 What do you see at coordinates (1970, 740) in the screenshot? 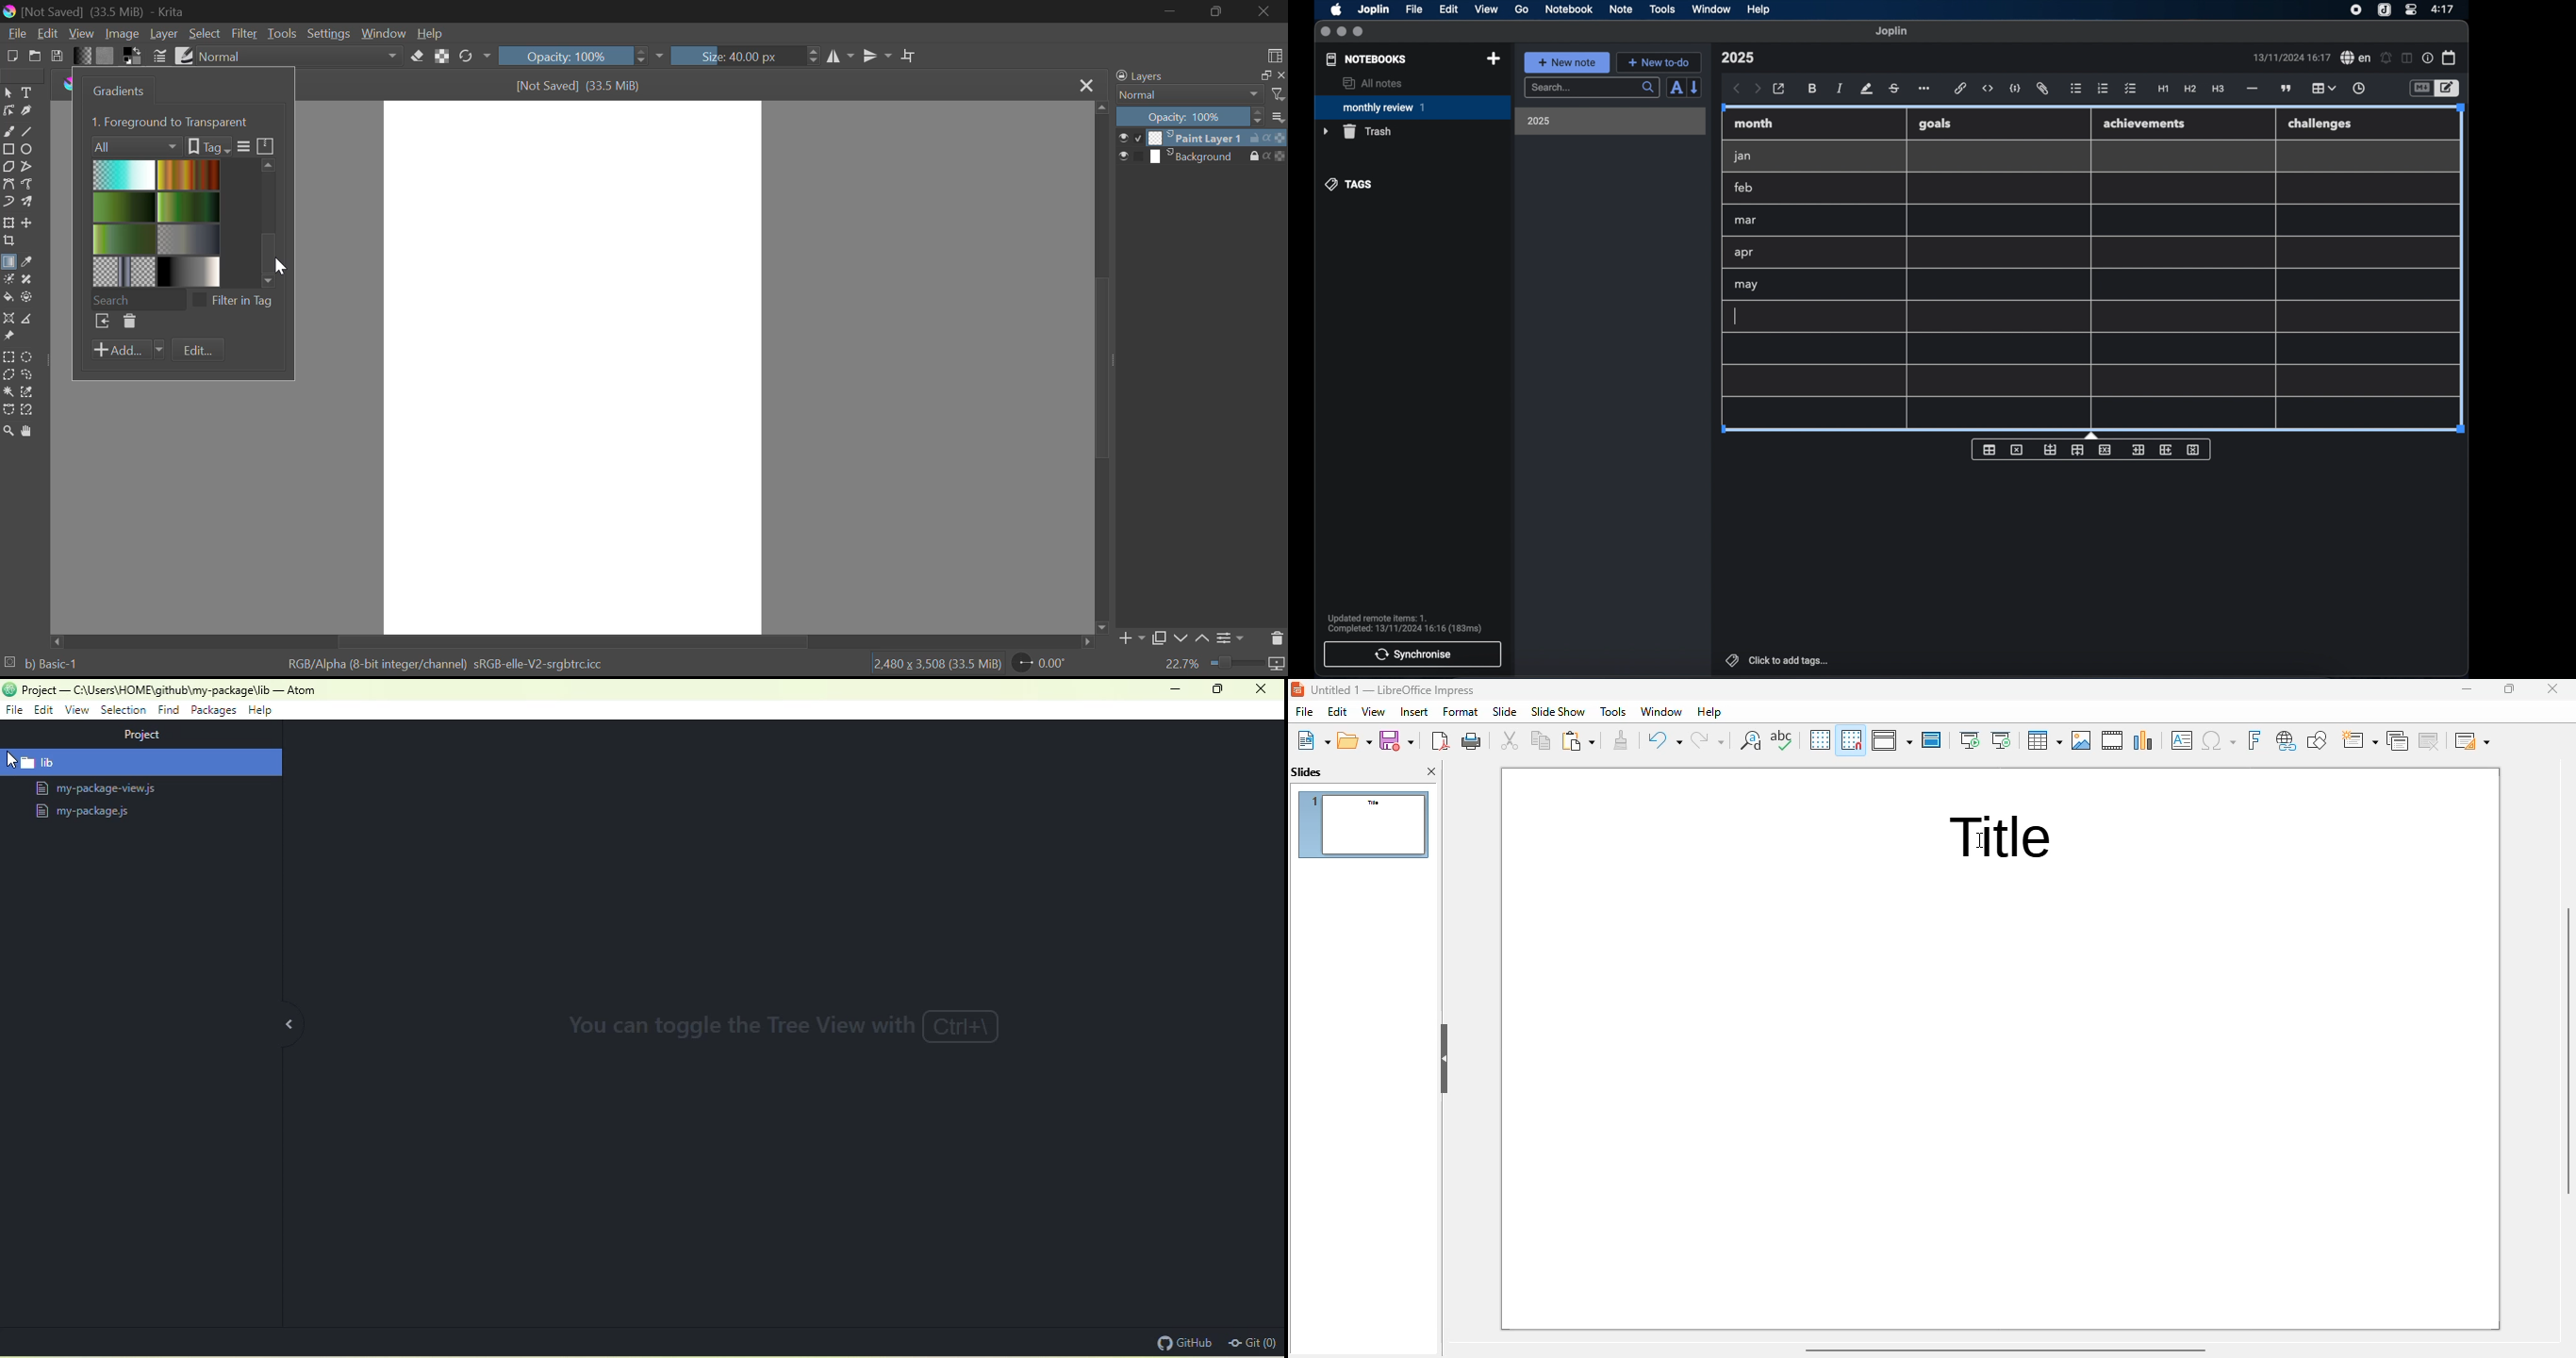
I see `start from first slide` at bounding box center [1970, 740].